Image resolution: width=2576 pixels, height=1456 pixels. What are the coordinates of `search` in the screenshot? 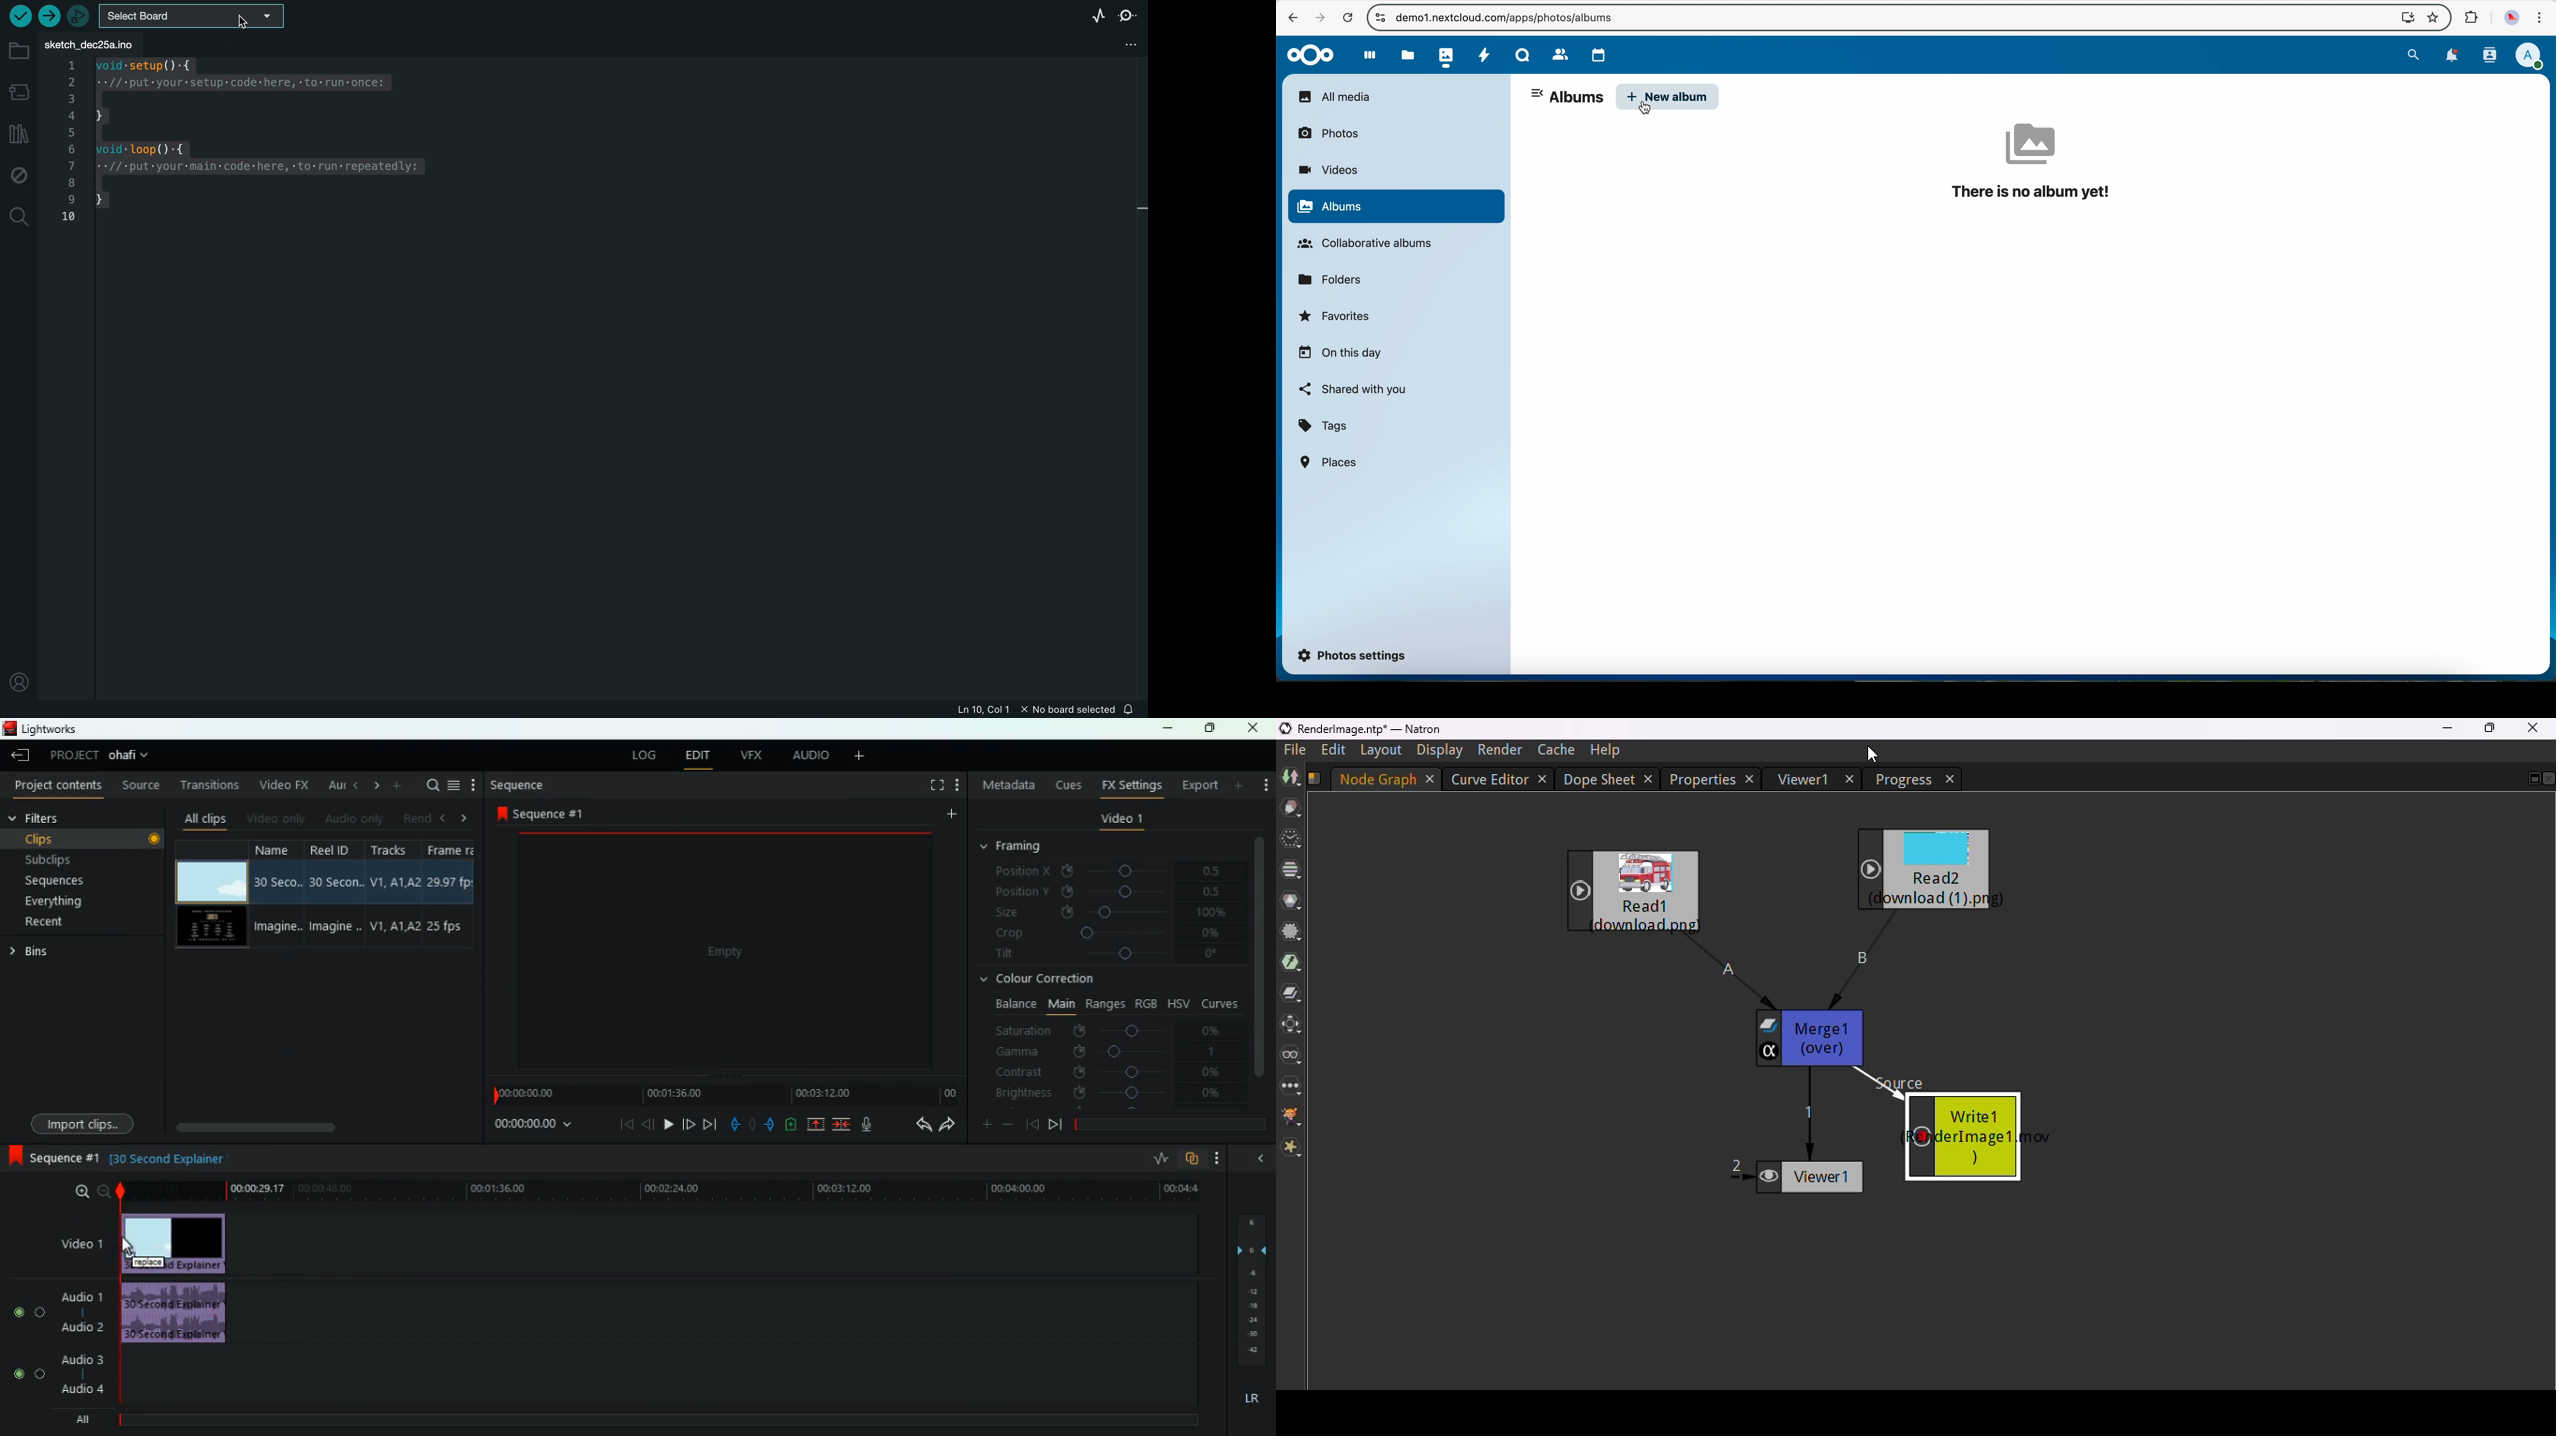 It's located at (18, 219).